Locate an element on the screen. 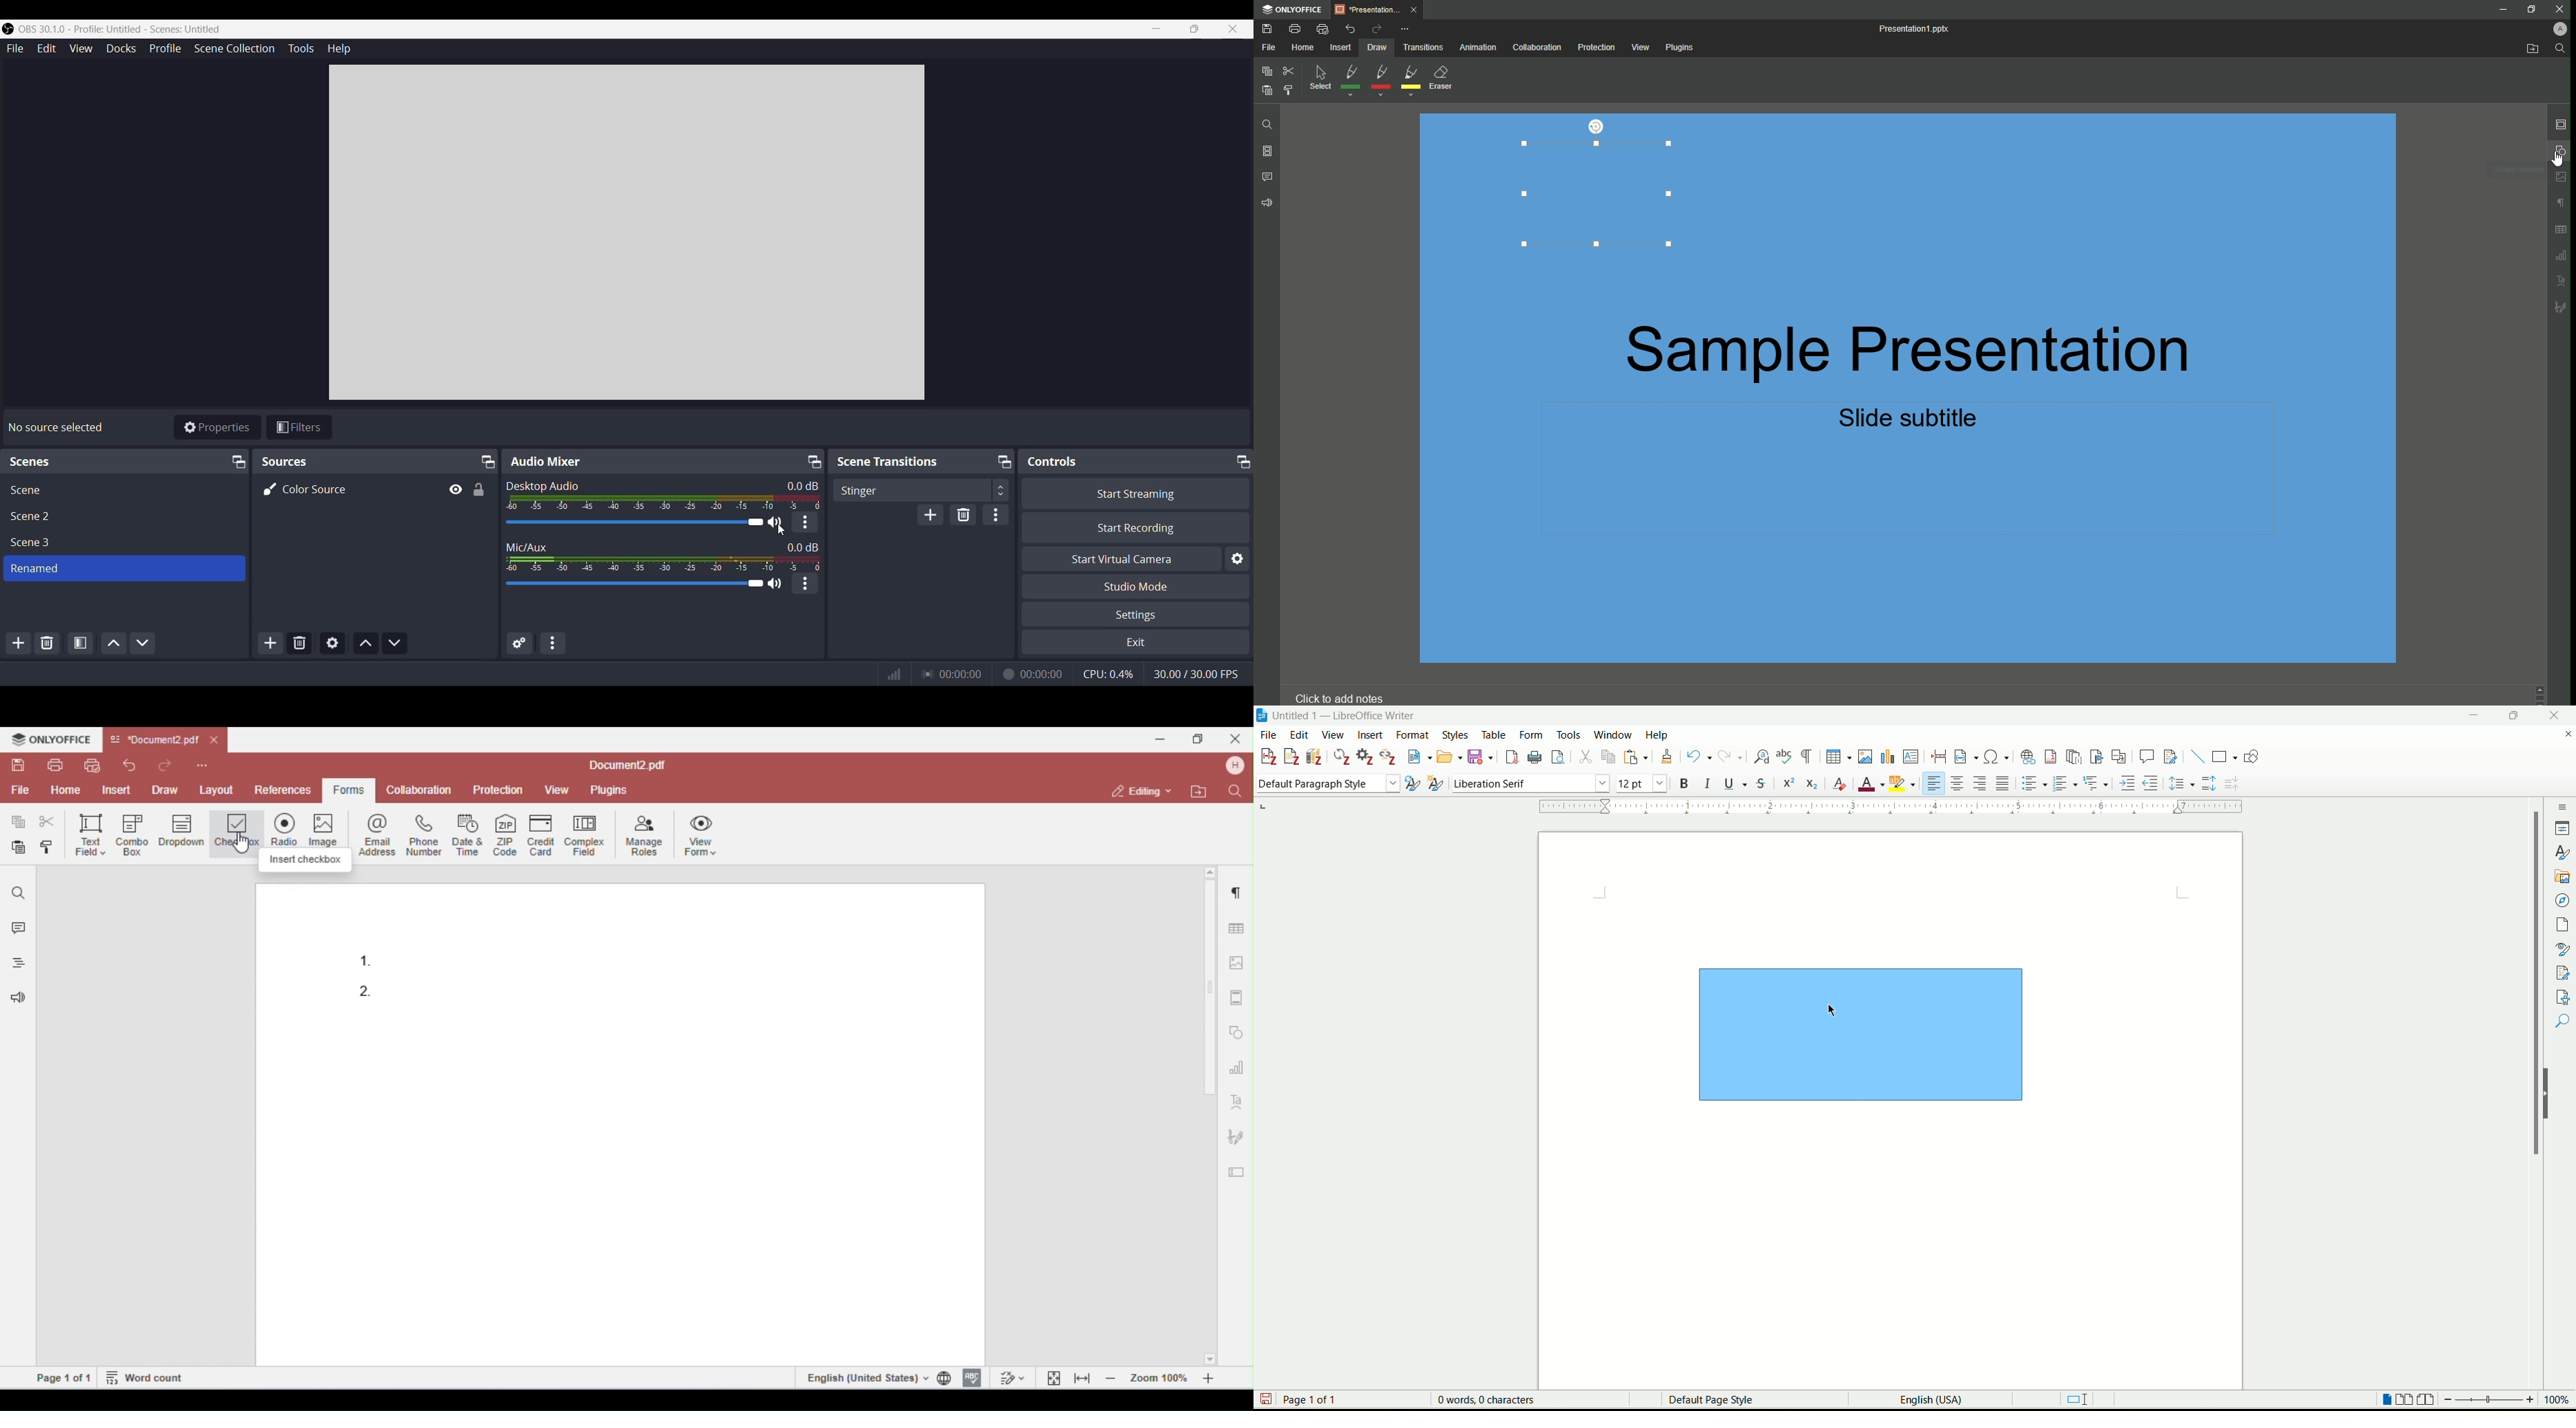 The width and height of the screenshot is (2576, 1428). Scene collection is located at coordinates (234, 48).